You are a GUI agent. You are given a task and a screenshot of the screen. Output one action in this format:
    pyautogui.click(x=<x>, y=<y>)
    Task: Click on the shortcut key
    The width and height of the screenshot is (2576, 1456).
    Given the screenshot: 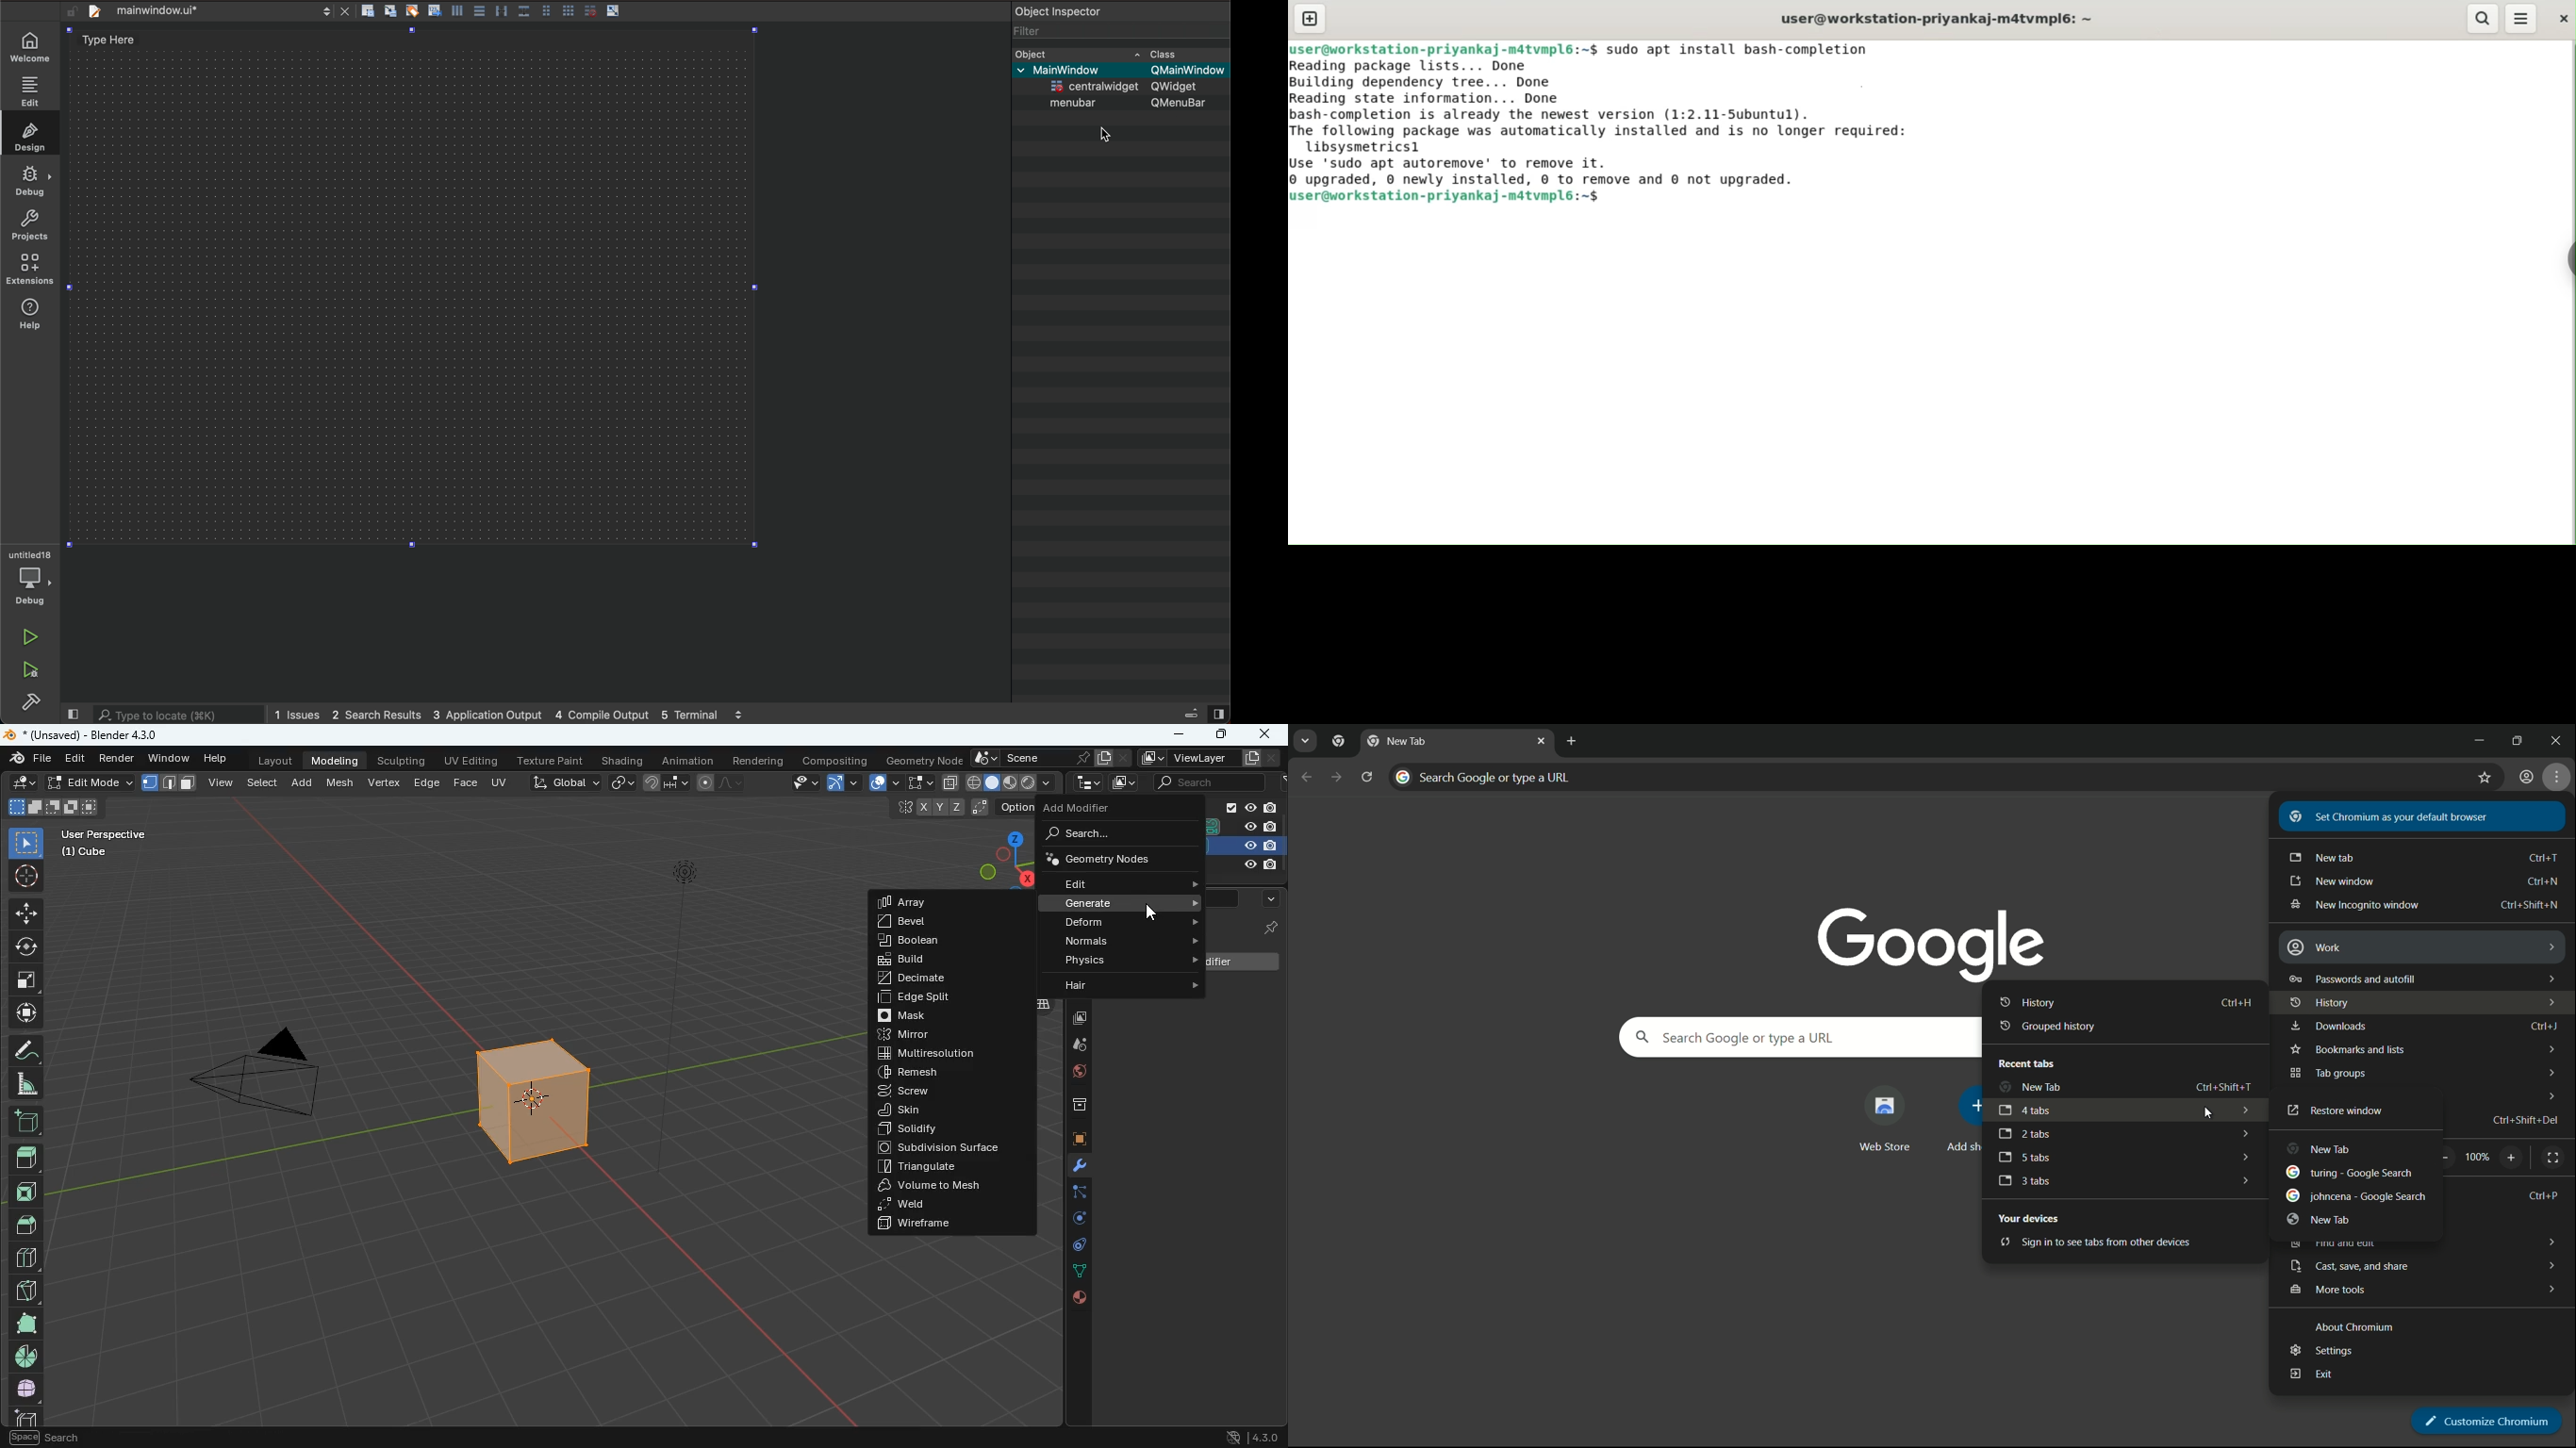 What is the action you would take?
    pyautogui.click(x=2235, y=1001)
    